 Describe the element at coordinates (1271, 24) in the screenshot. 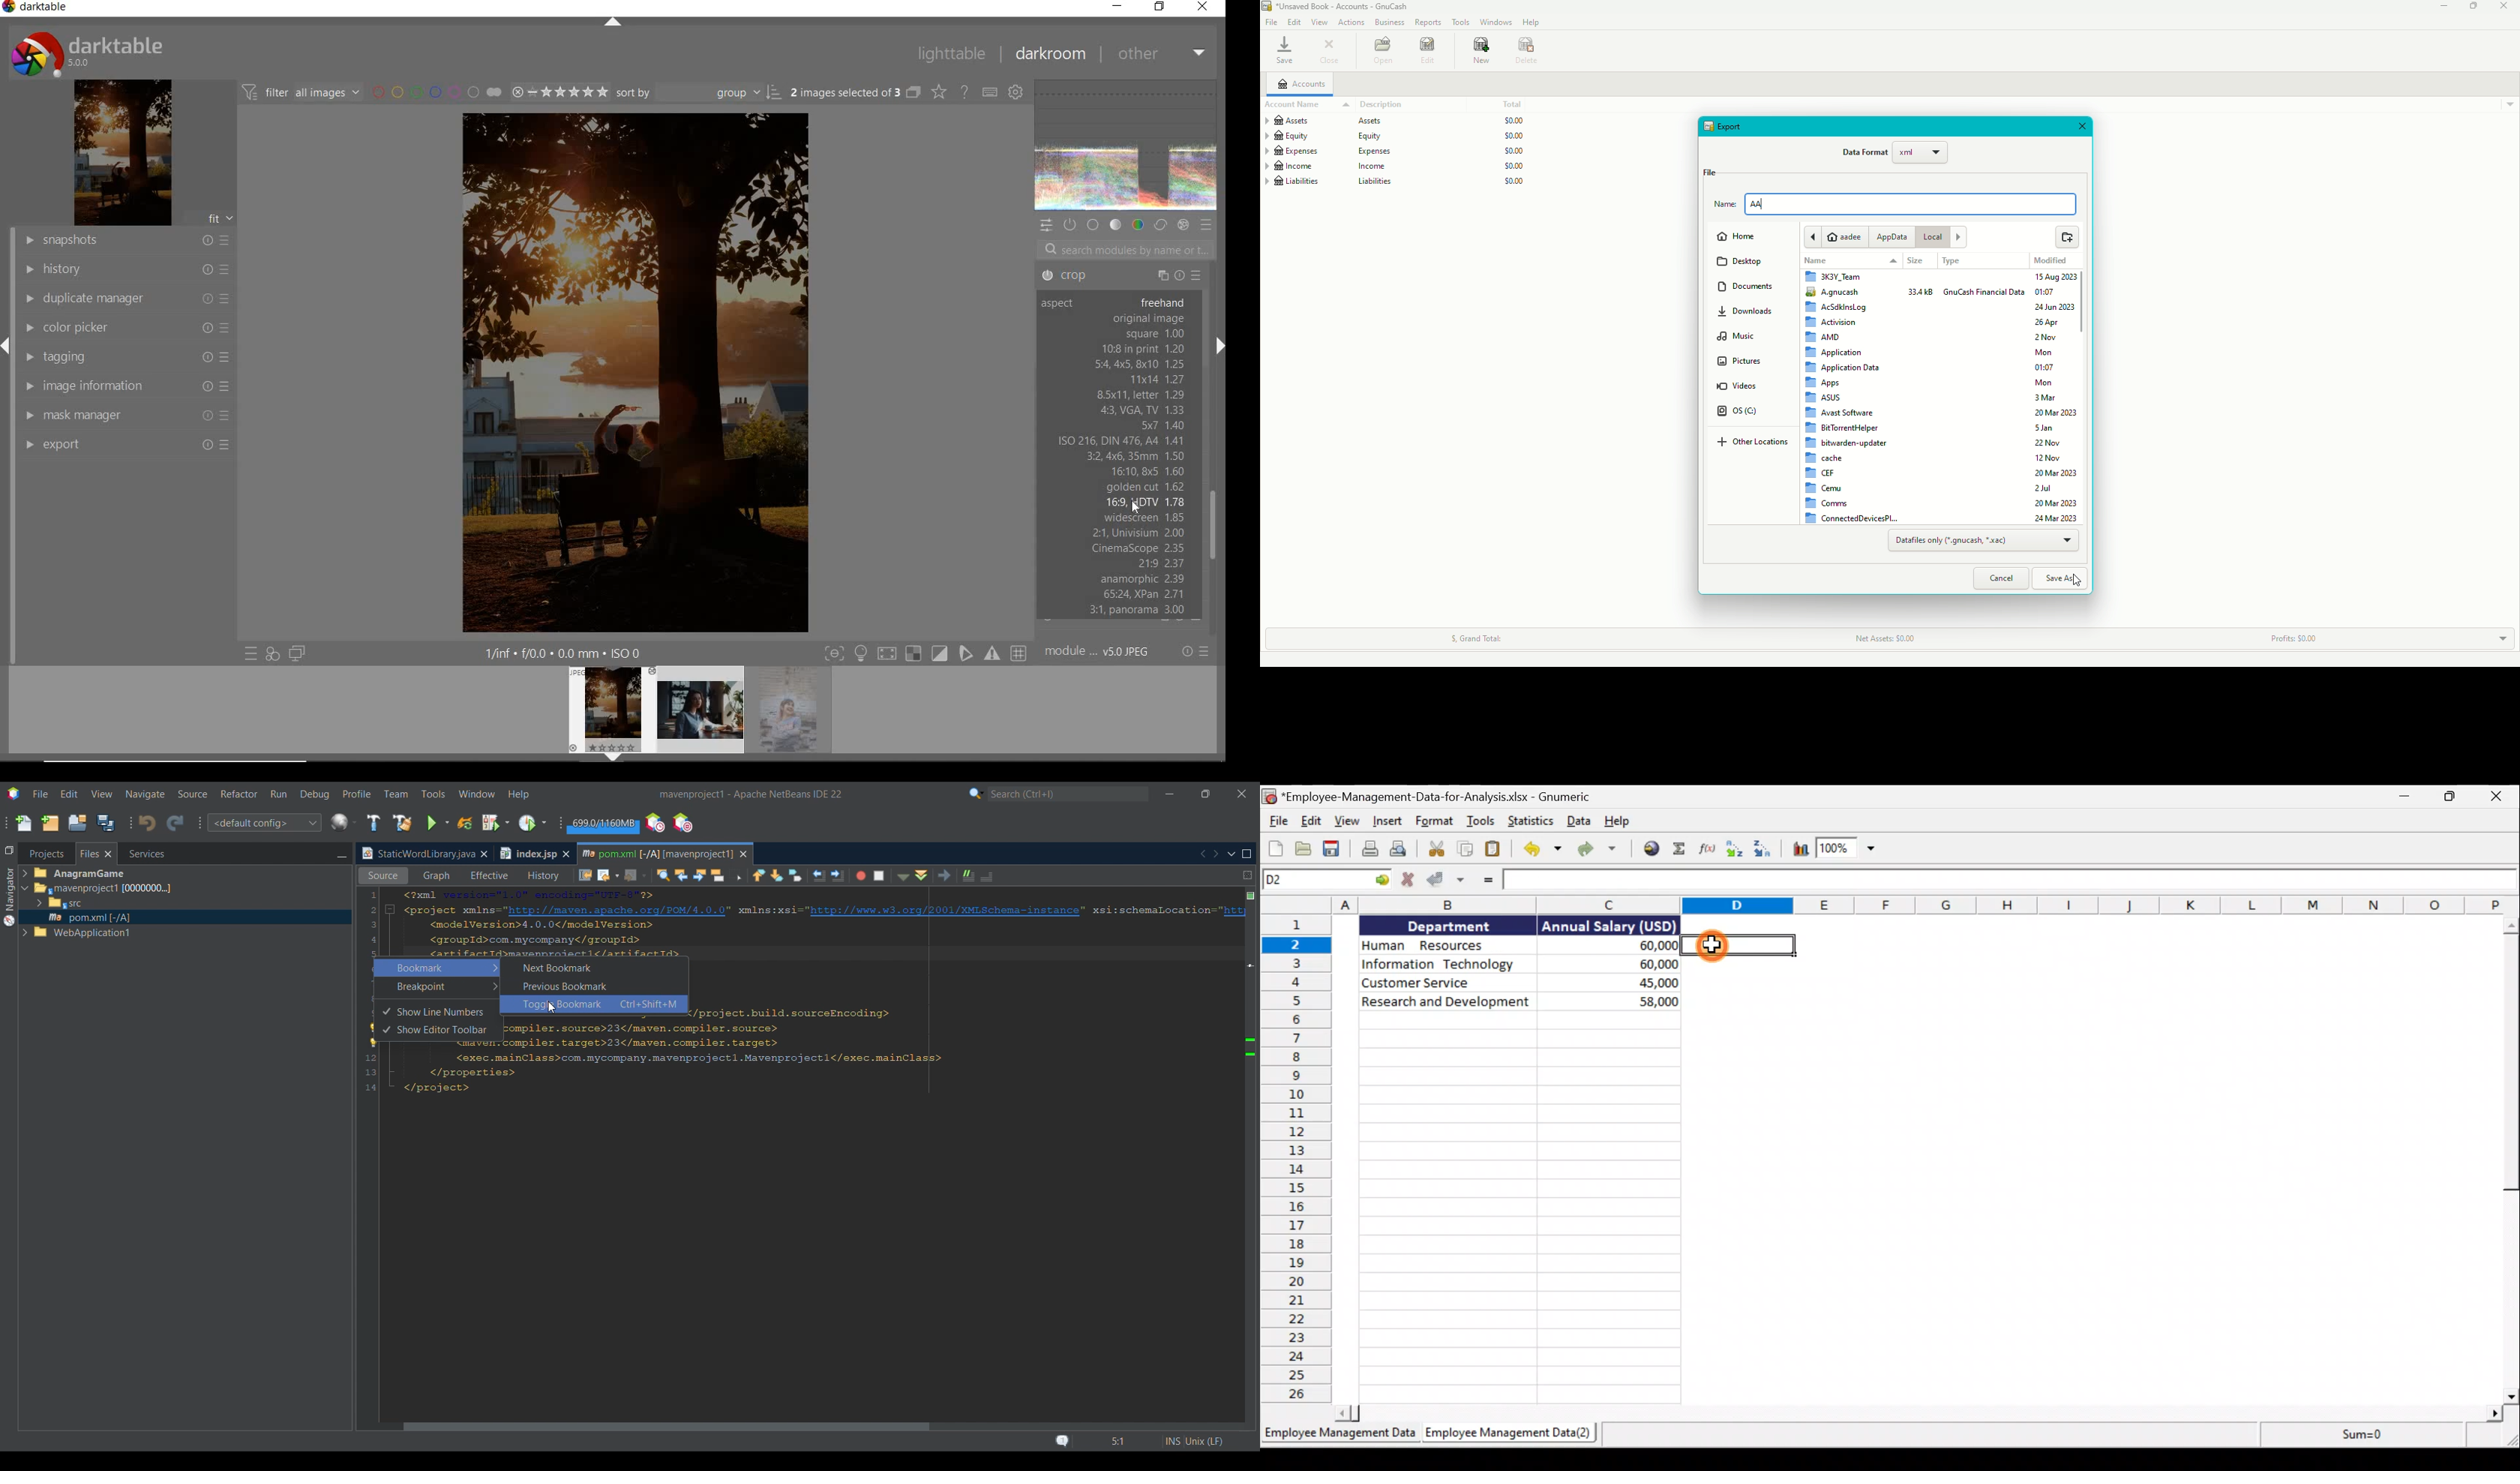

I see `File` at that location.